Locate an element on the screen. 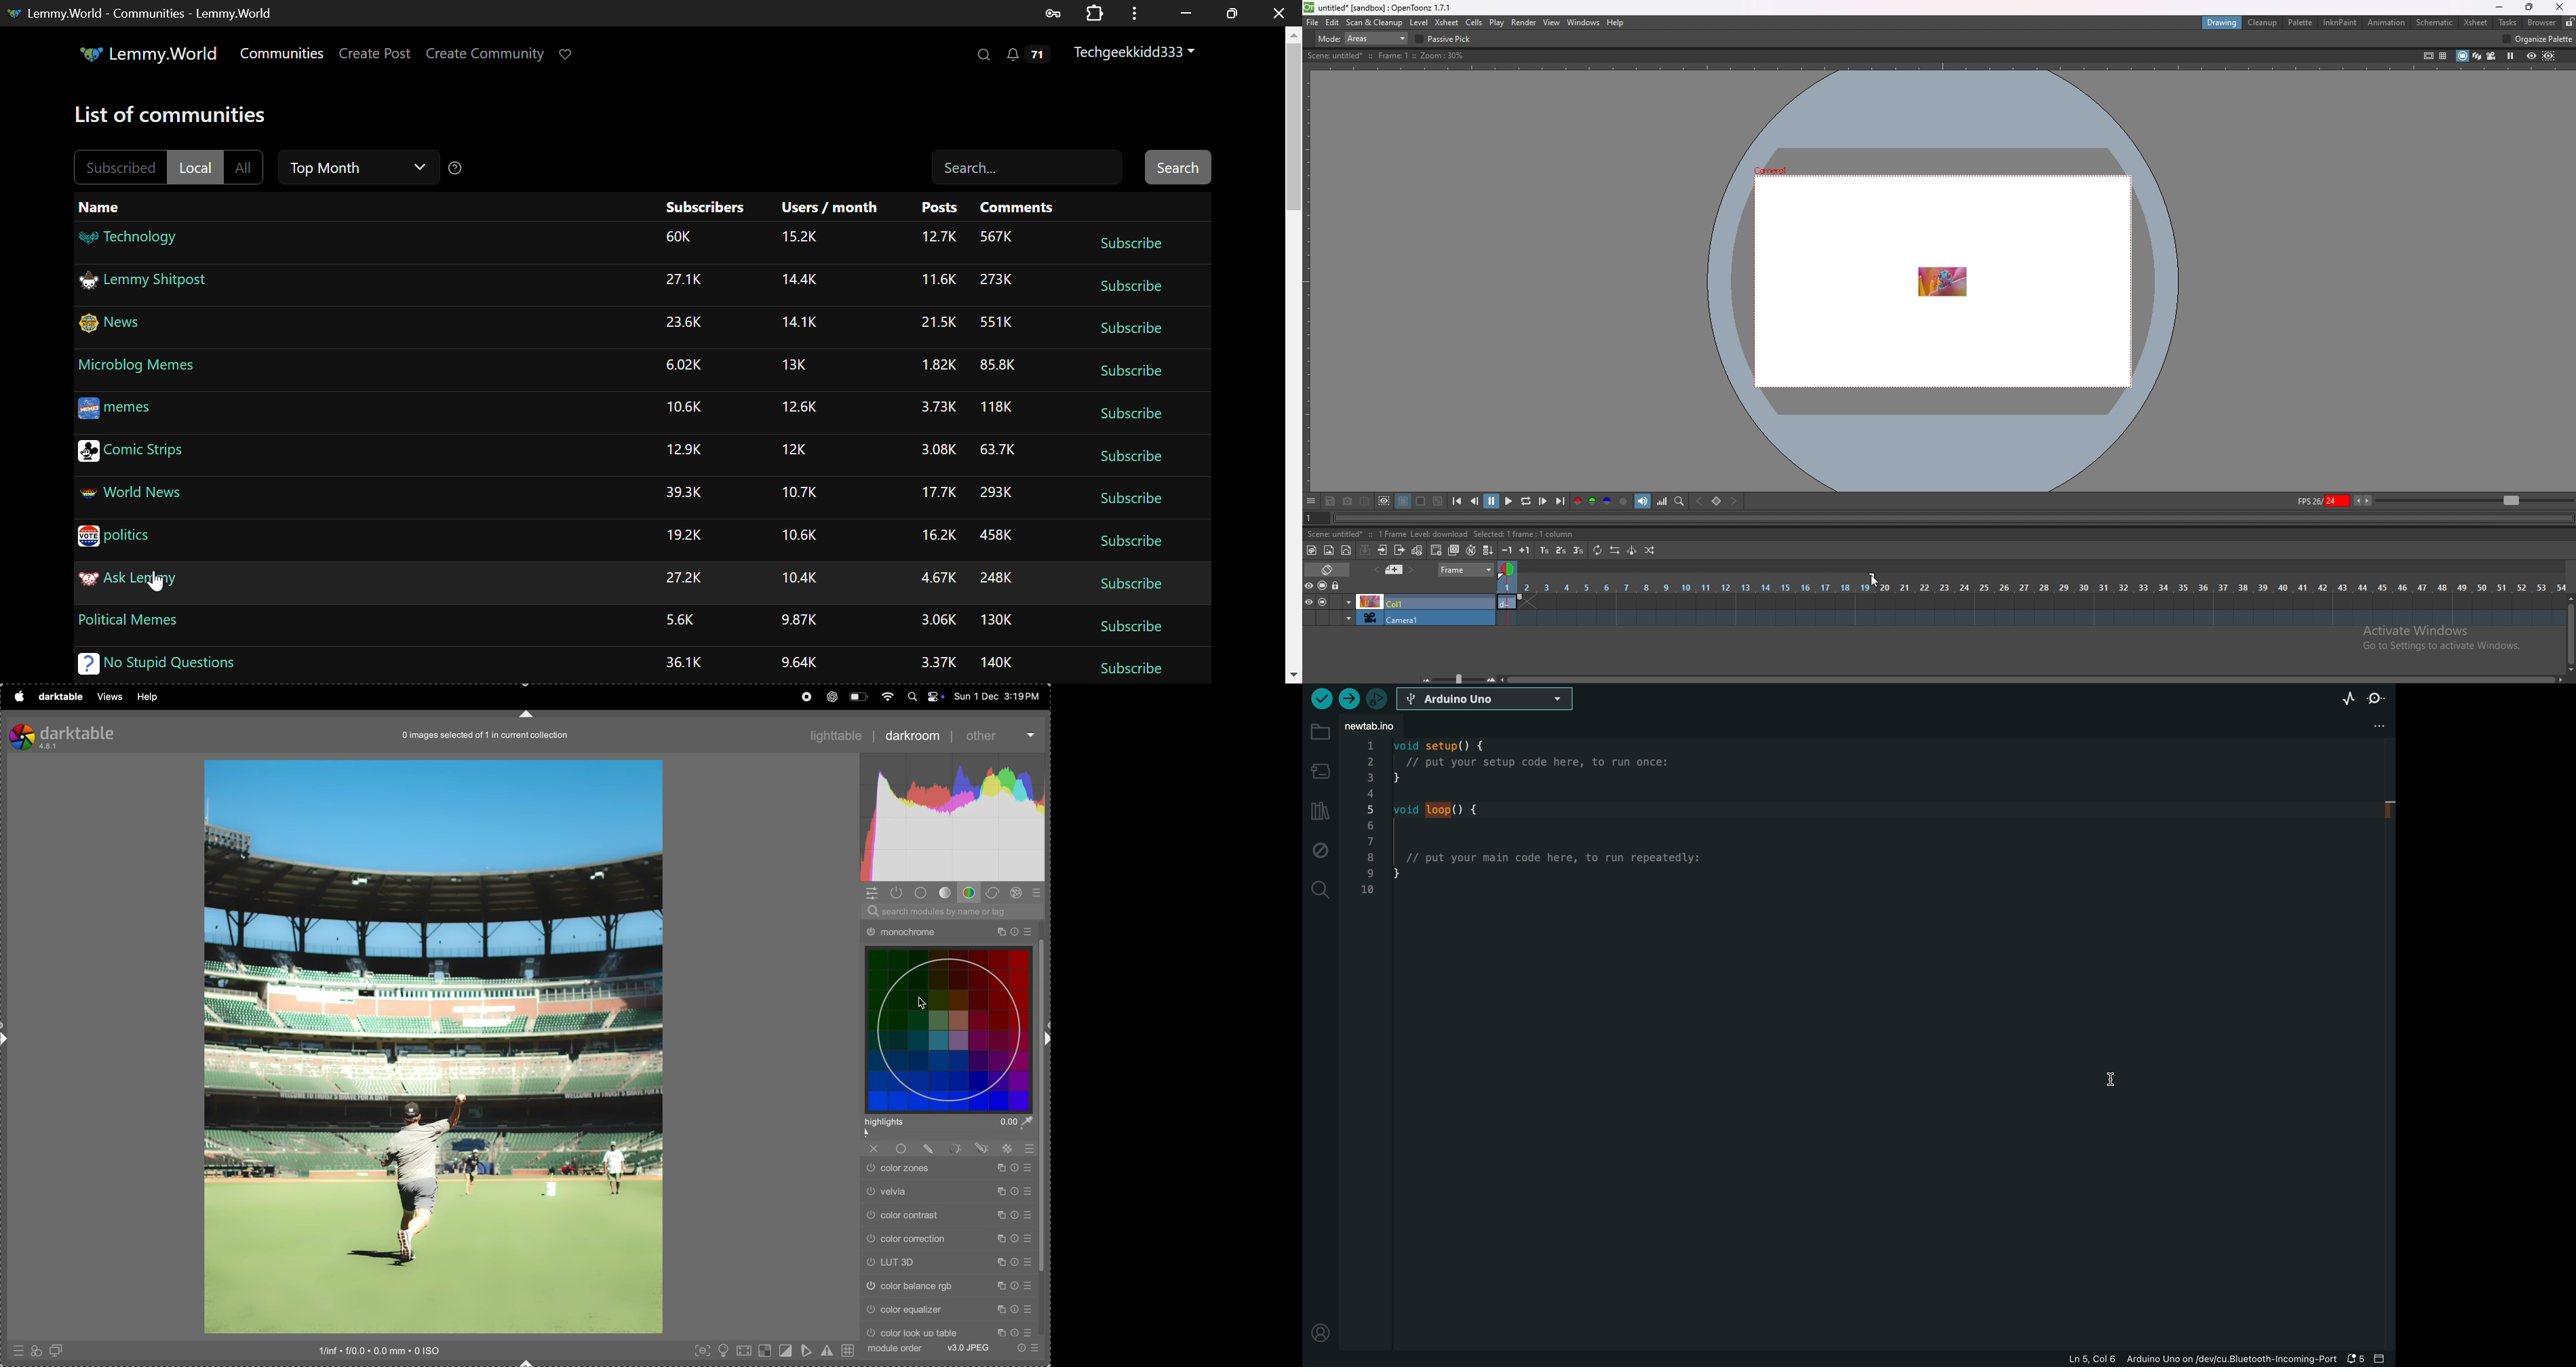  Lemmy.World - Communities - Lemmy.World is located at coordinates (140, 13).